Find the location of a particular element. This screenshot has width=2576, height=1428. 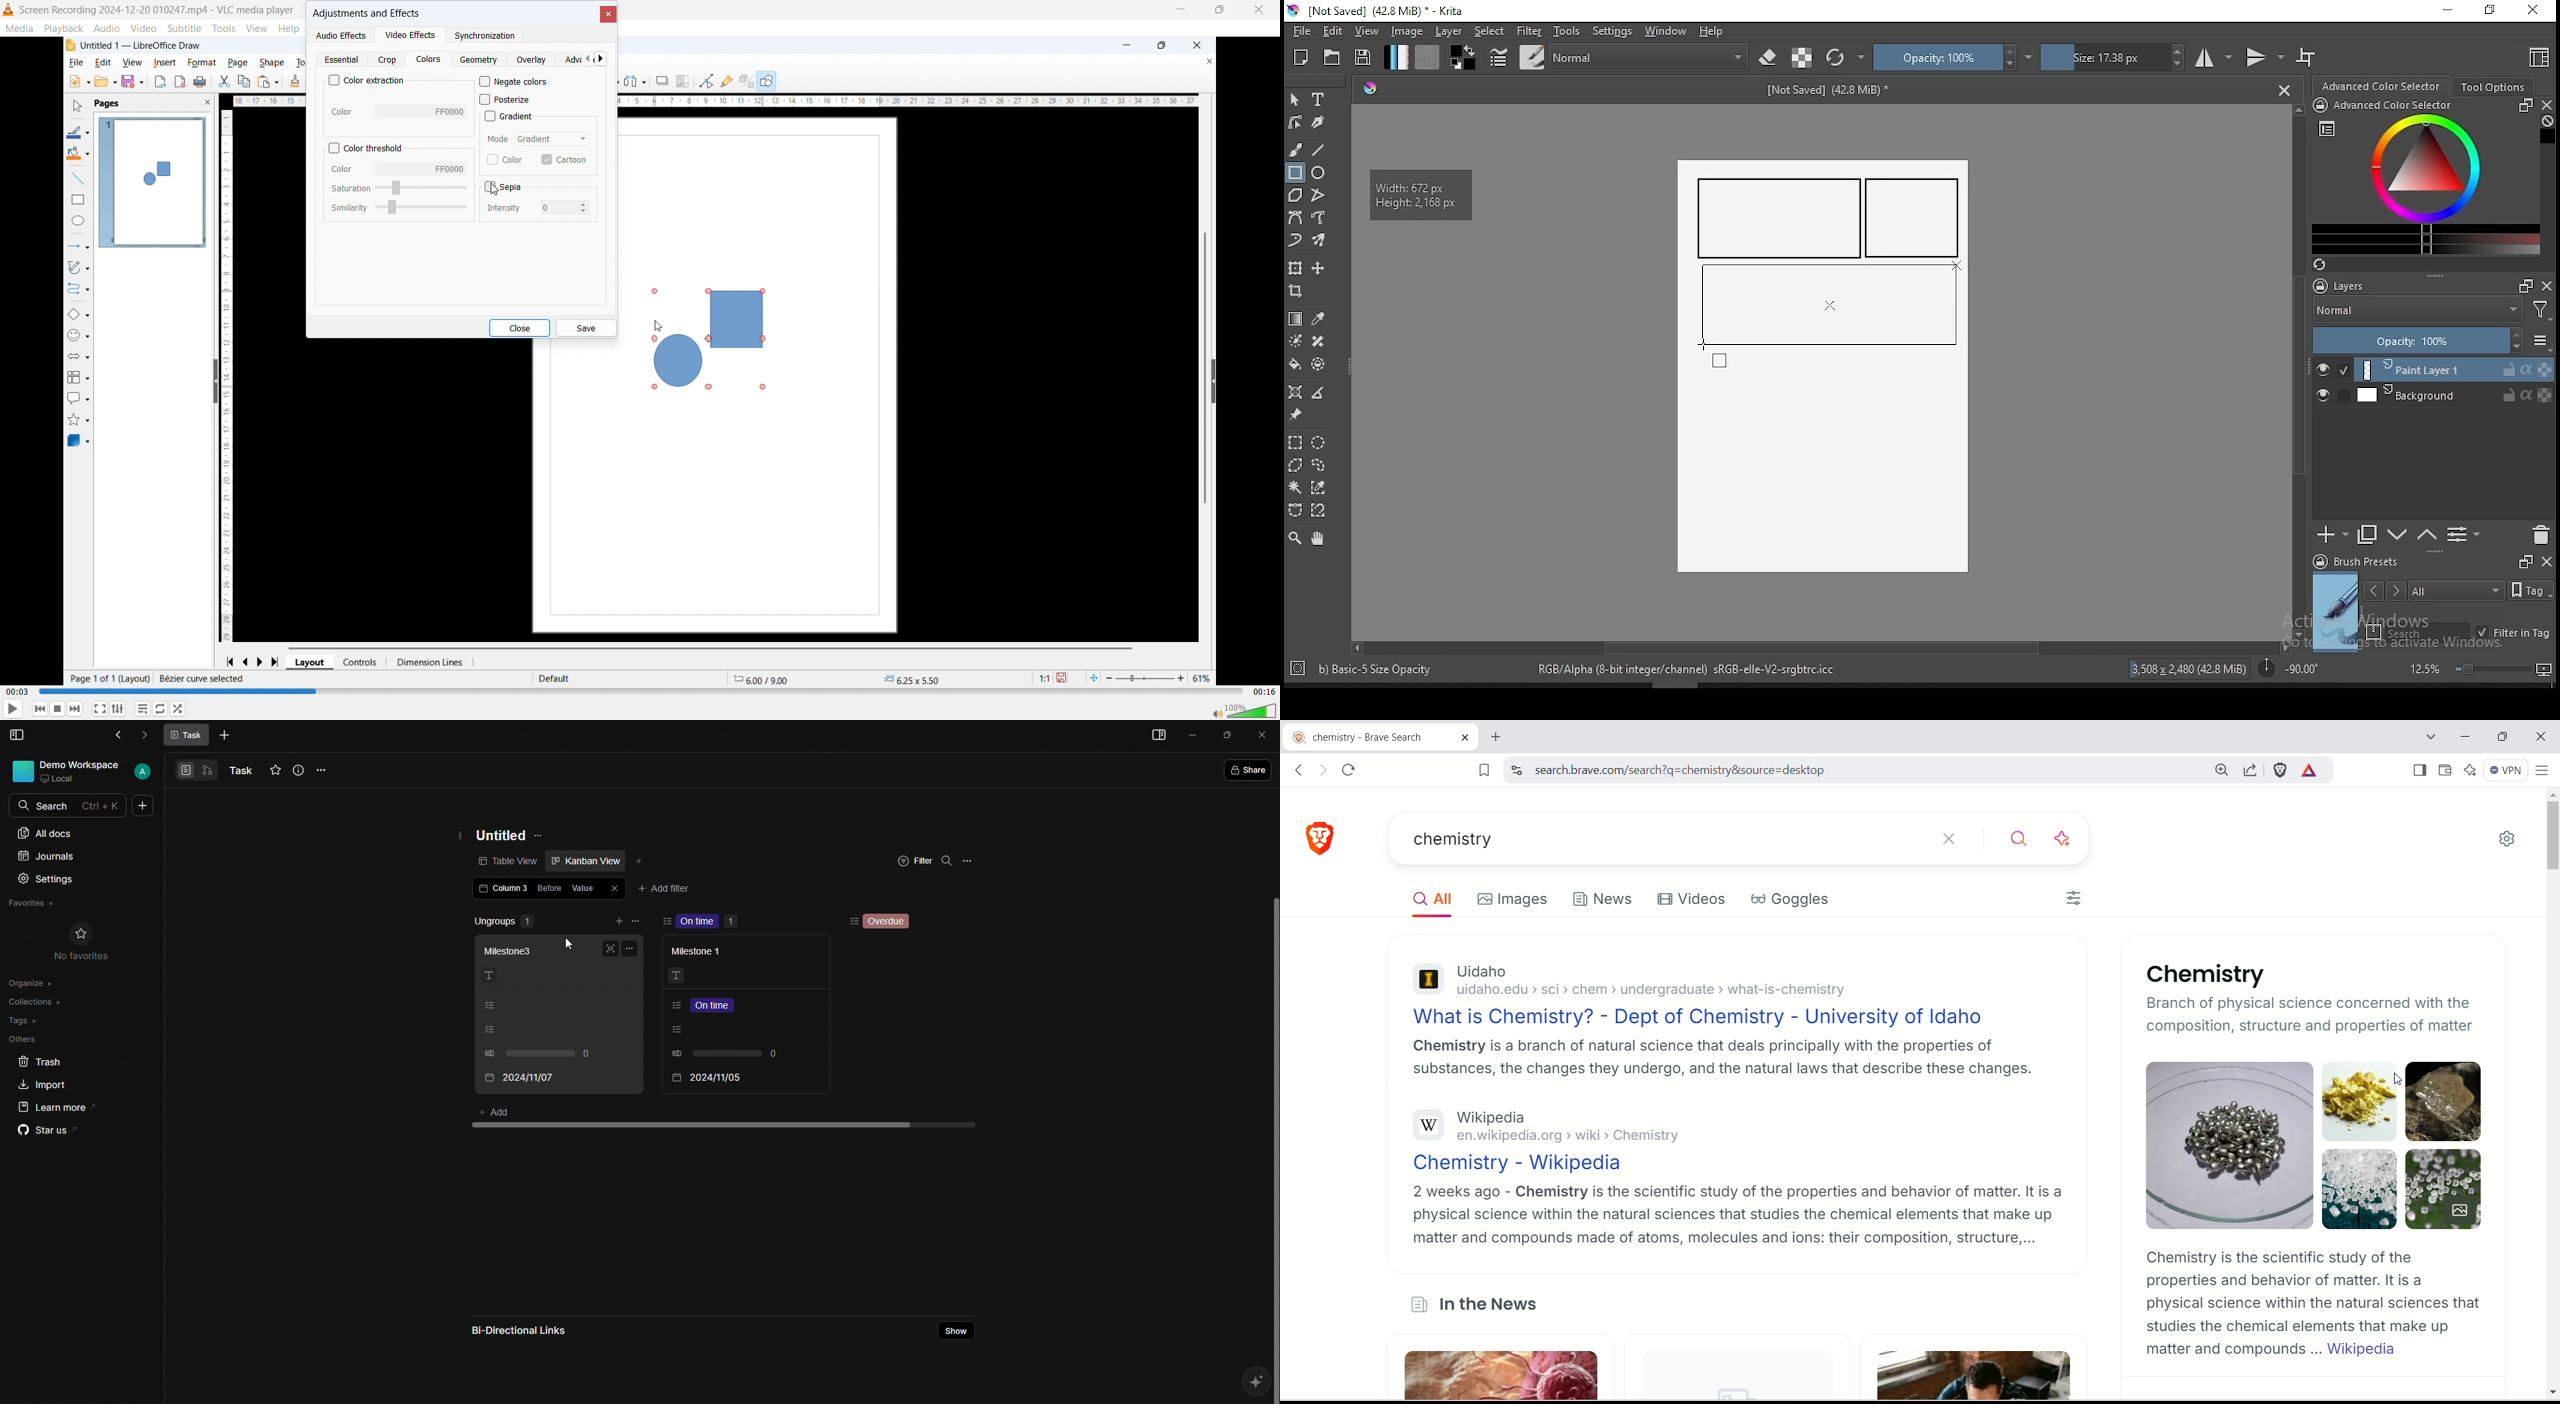

Uidaho is located at coordinates (1483, 969).